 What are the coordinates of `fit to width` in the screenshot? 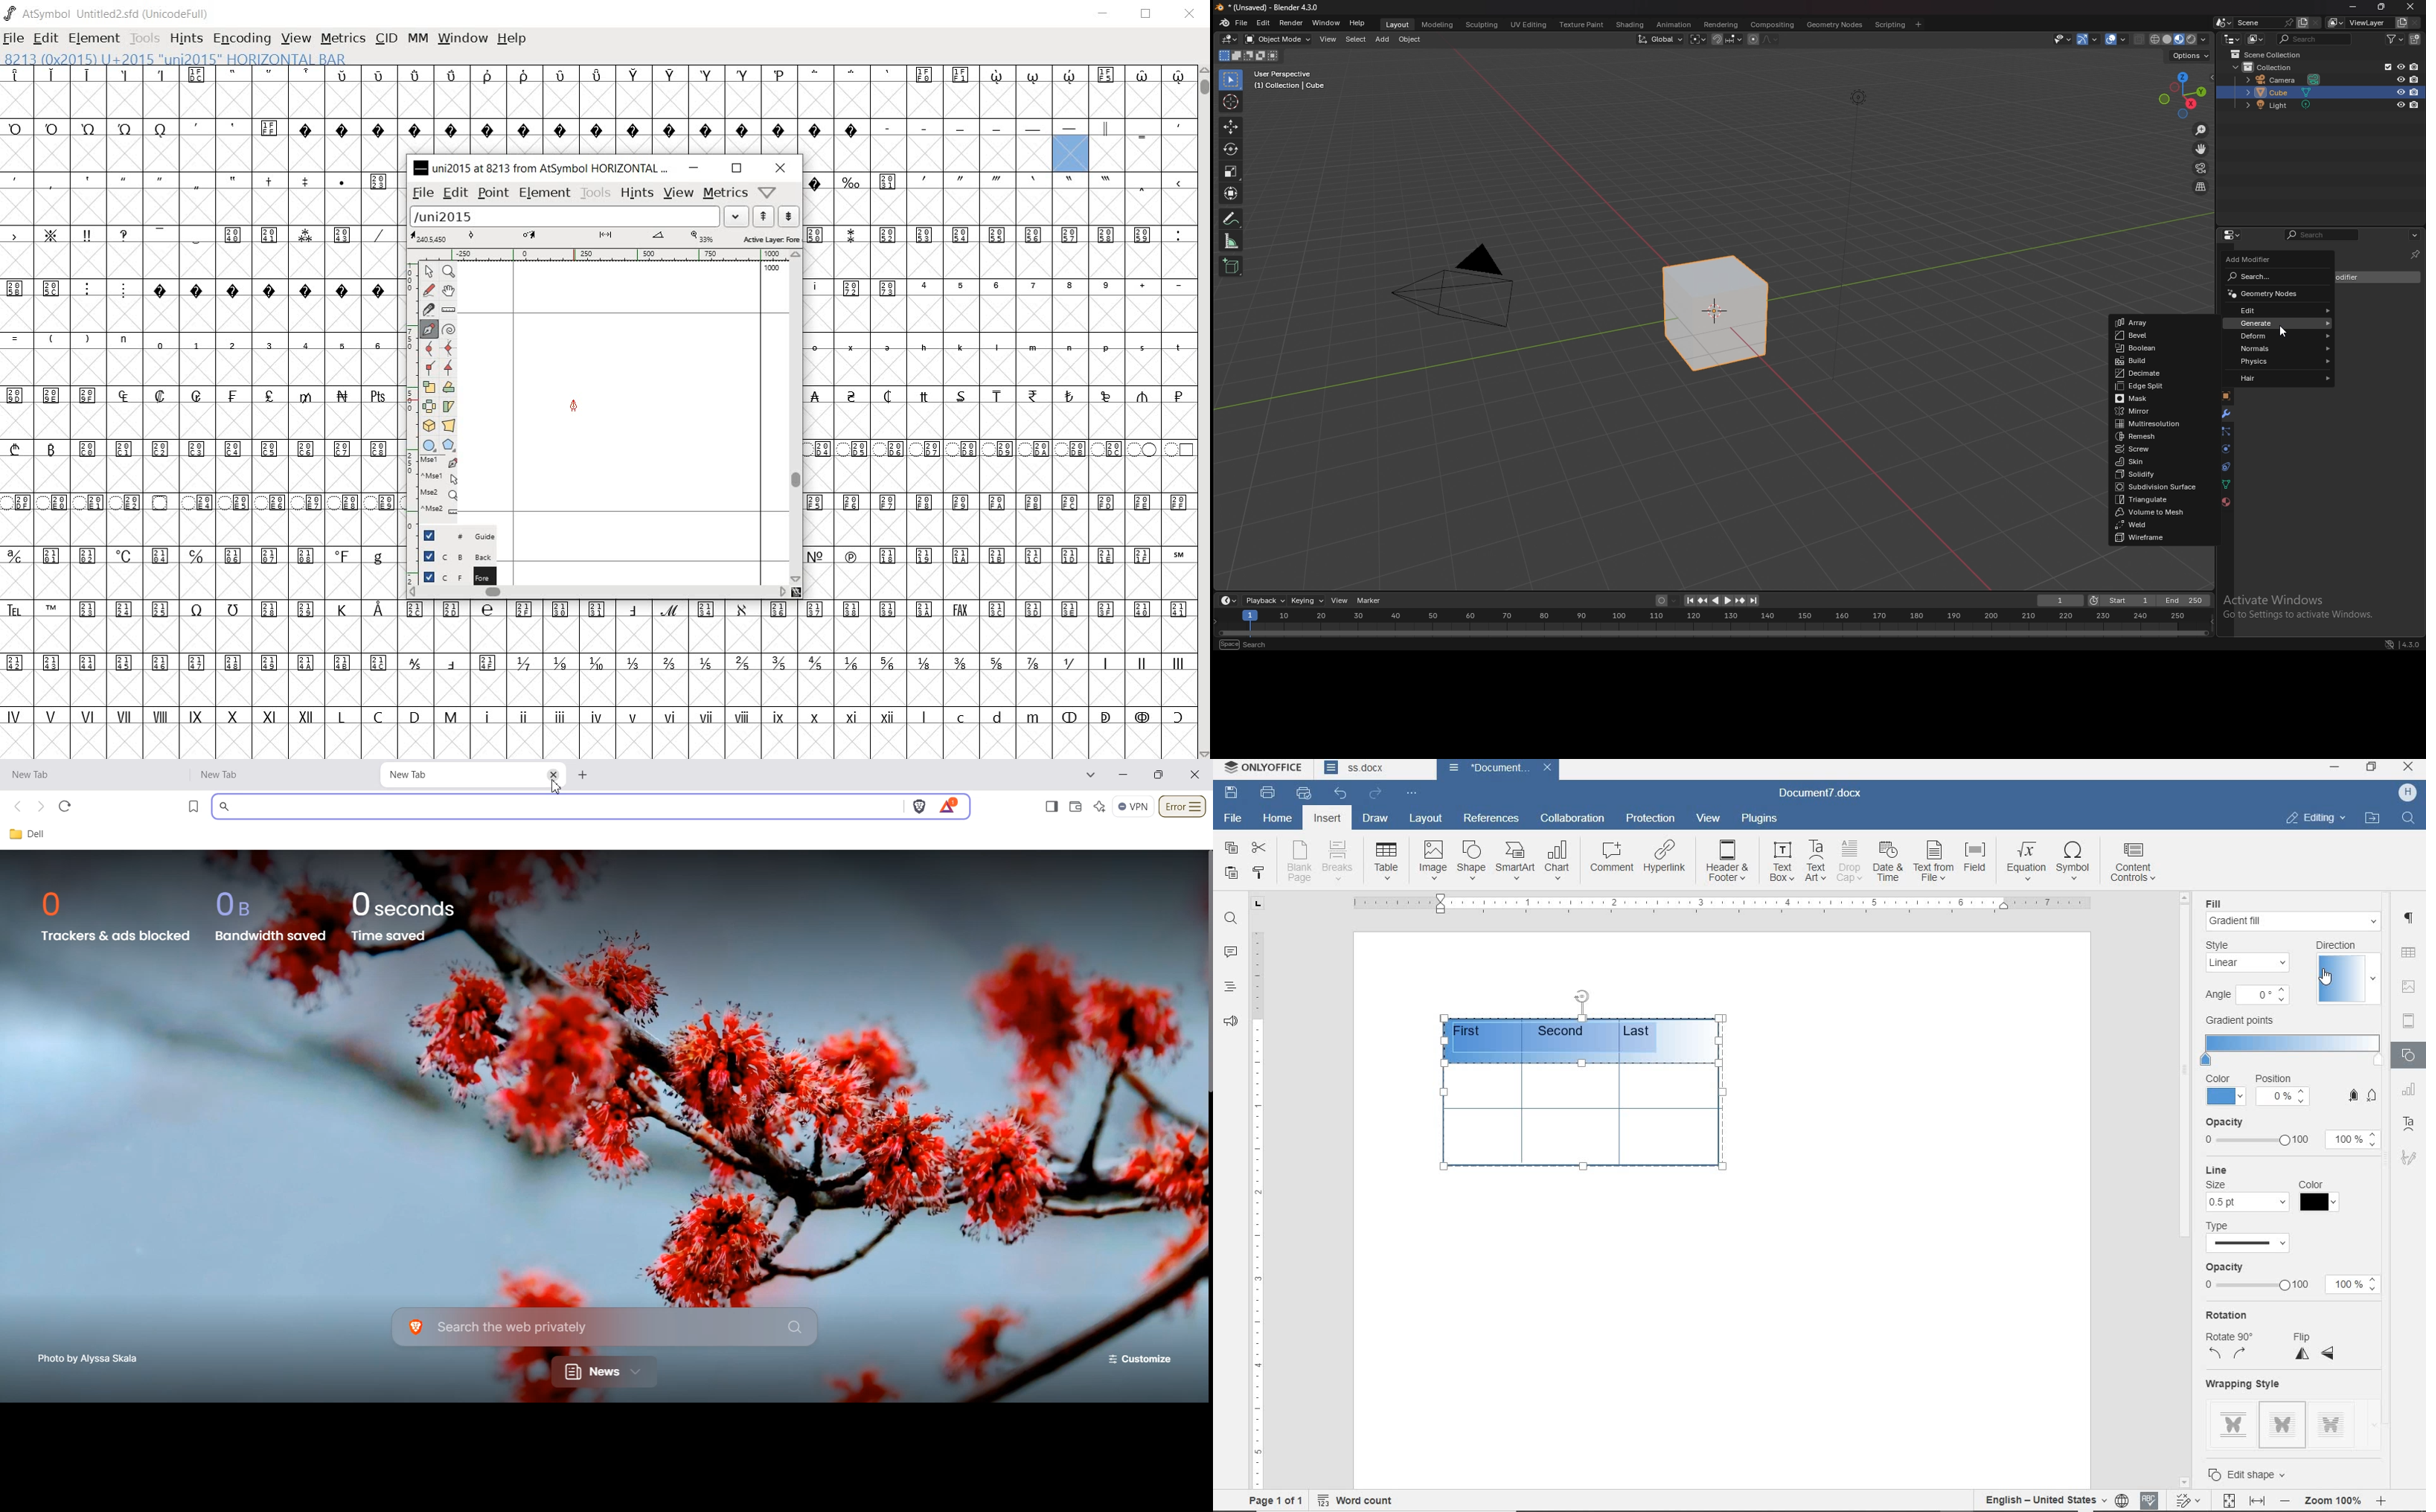 It's located at (2257, 1499).